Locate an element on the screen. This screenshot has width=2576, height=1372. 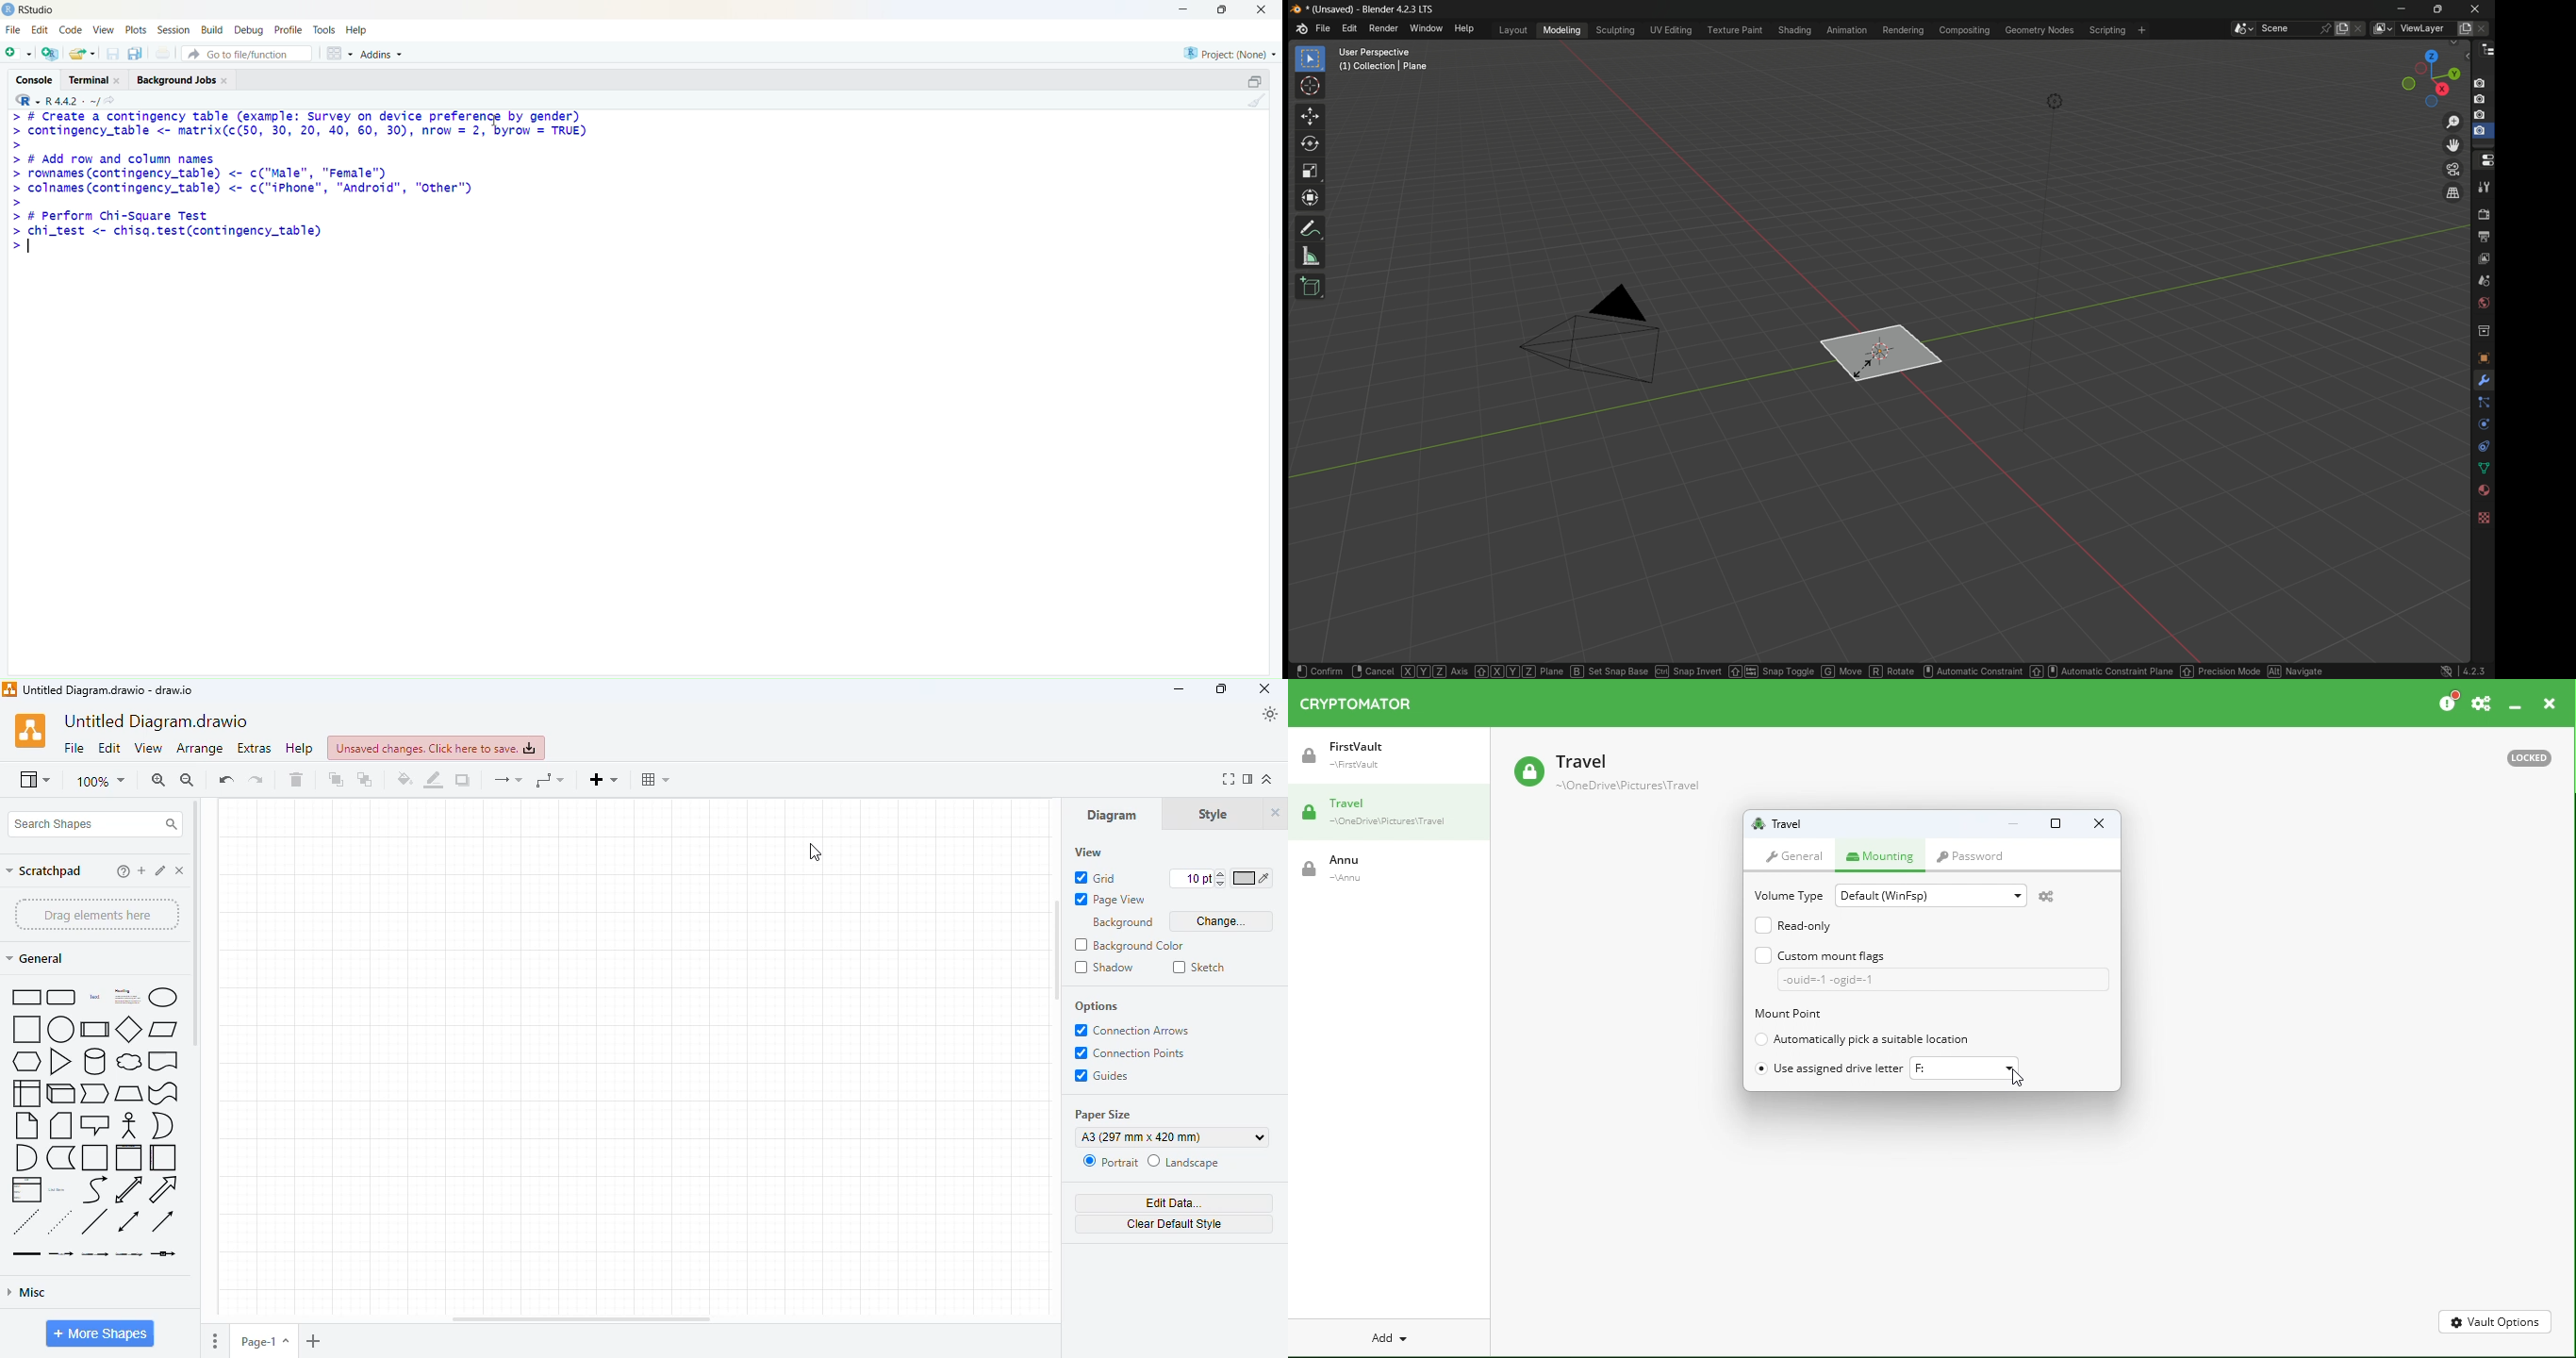
General is located at coordinates (1798, 853).